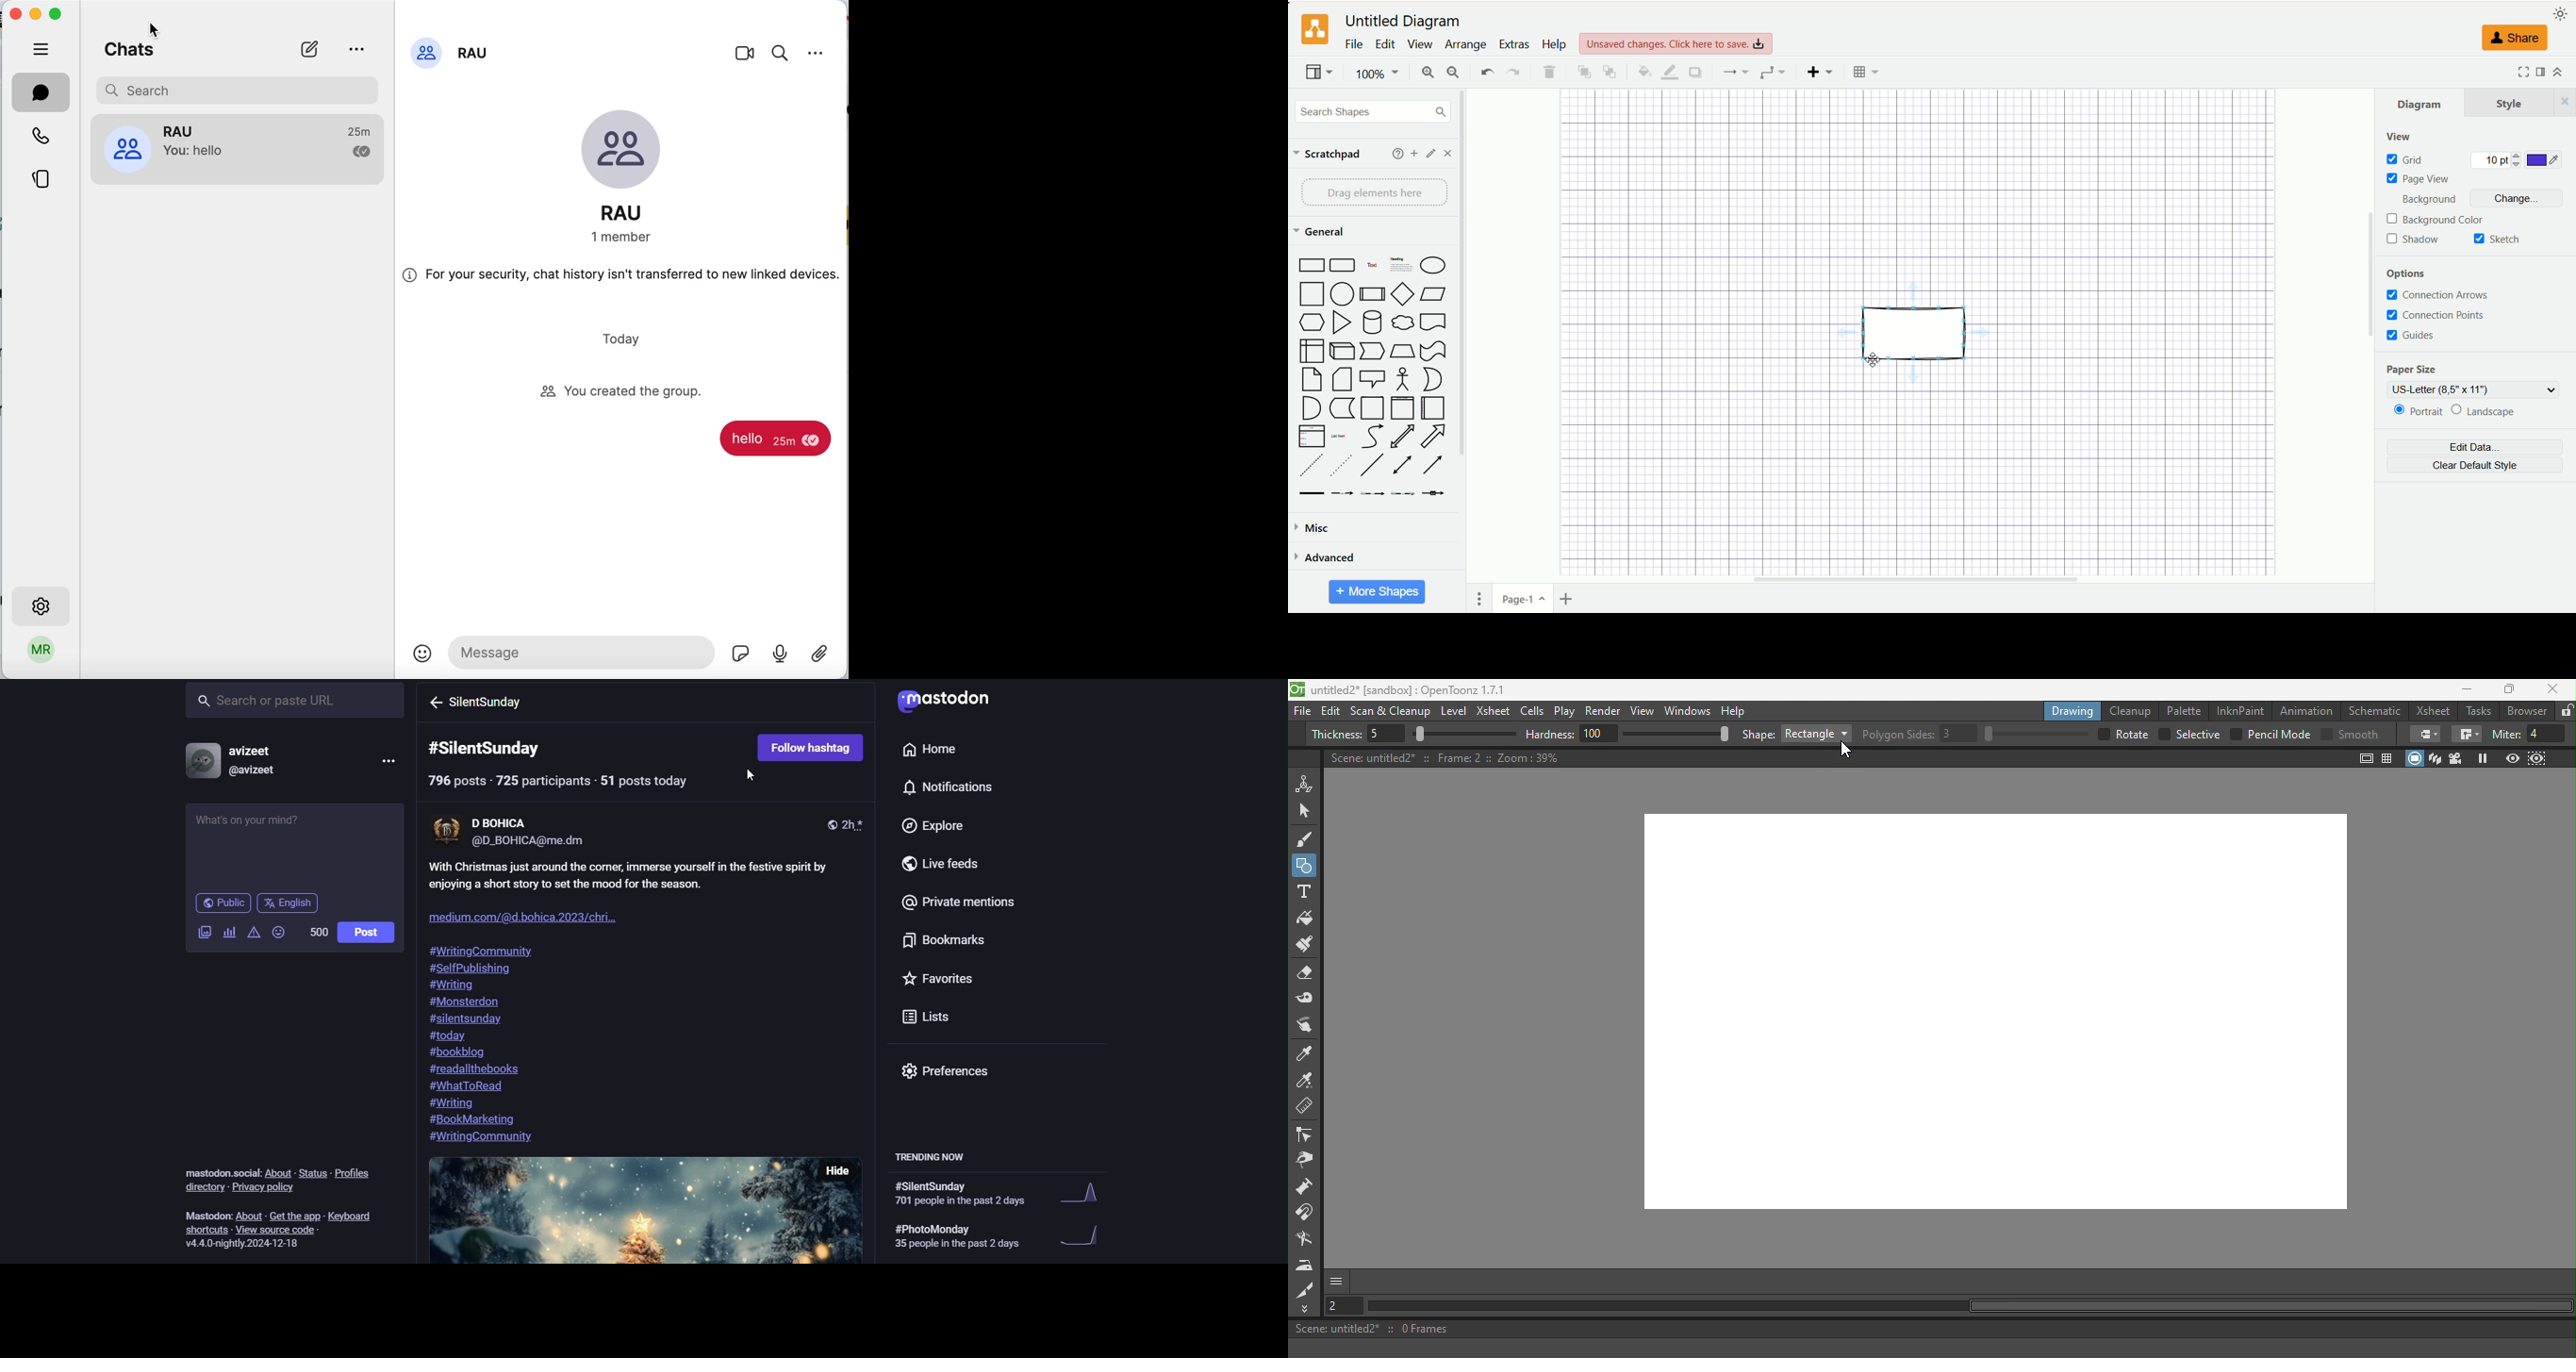  Describe the element at coordinates (249, 1216) in the screenshot. I see `about` at that location.